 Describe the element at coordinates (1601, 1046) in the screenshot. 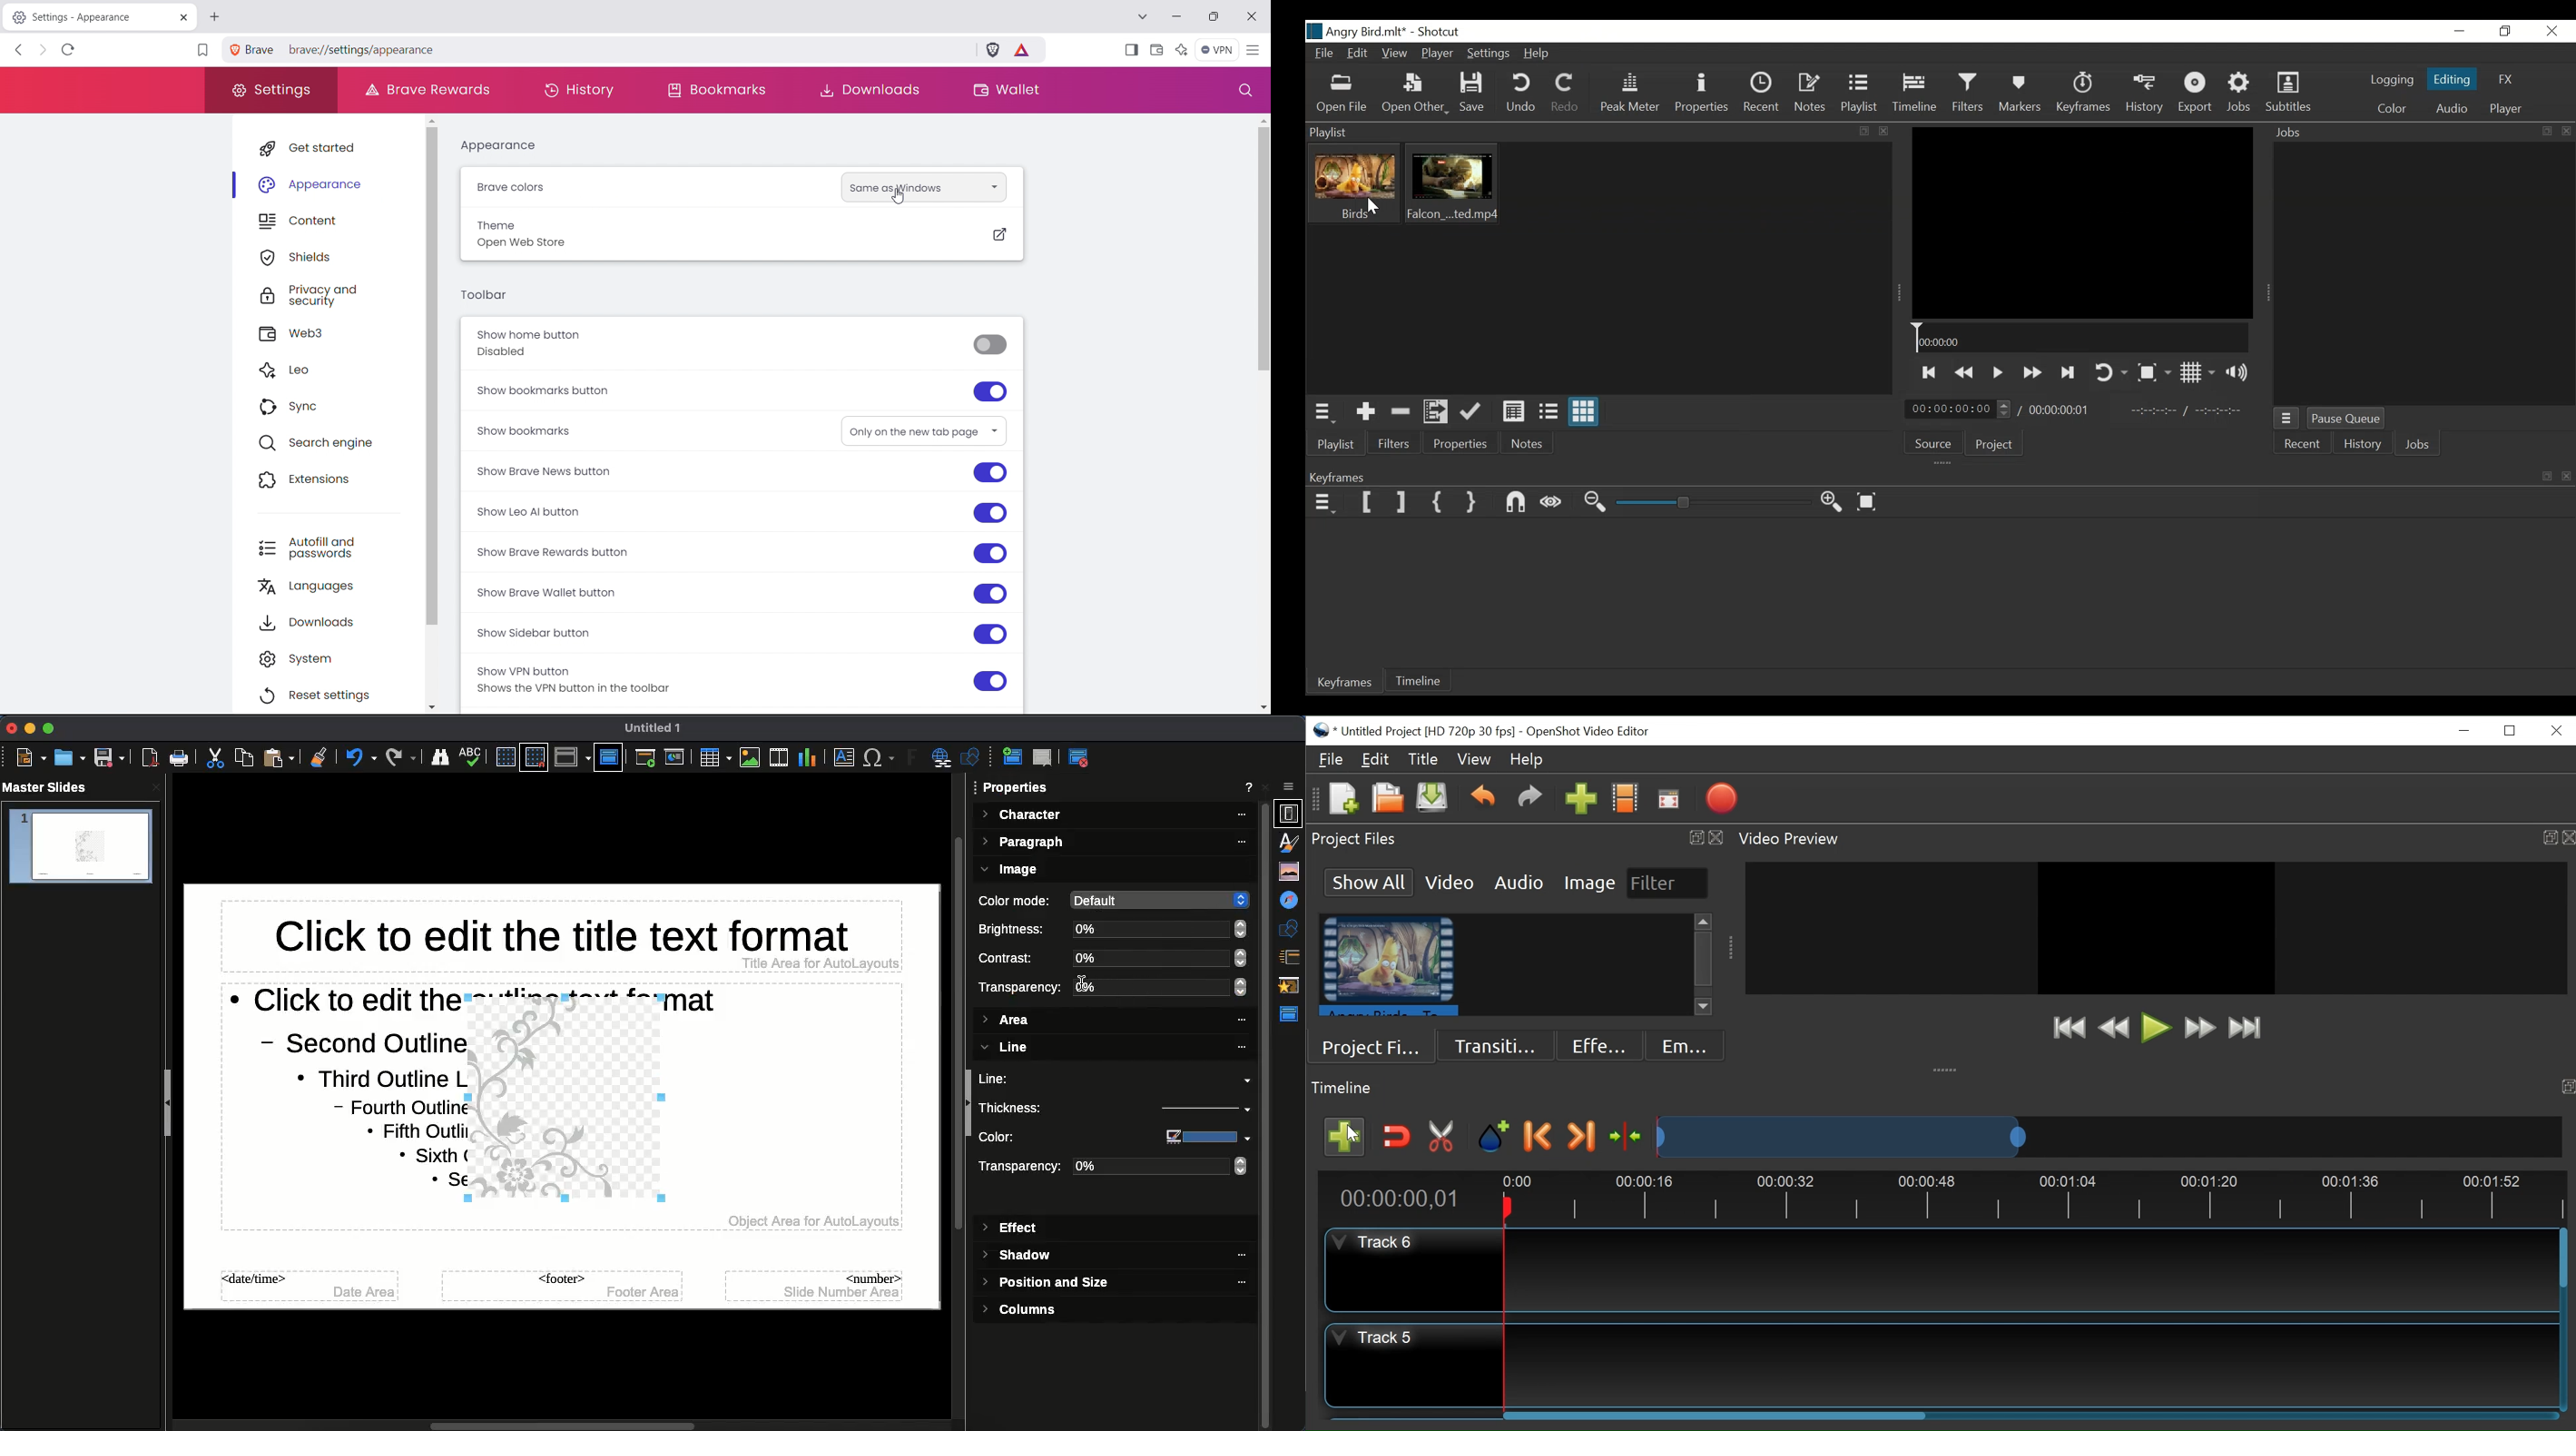

I see `Effects` at that location.